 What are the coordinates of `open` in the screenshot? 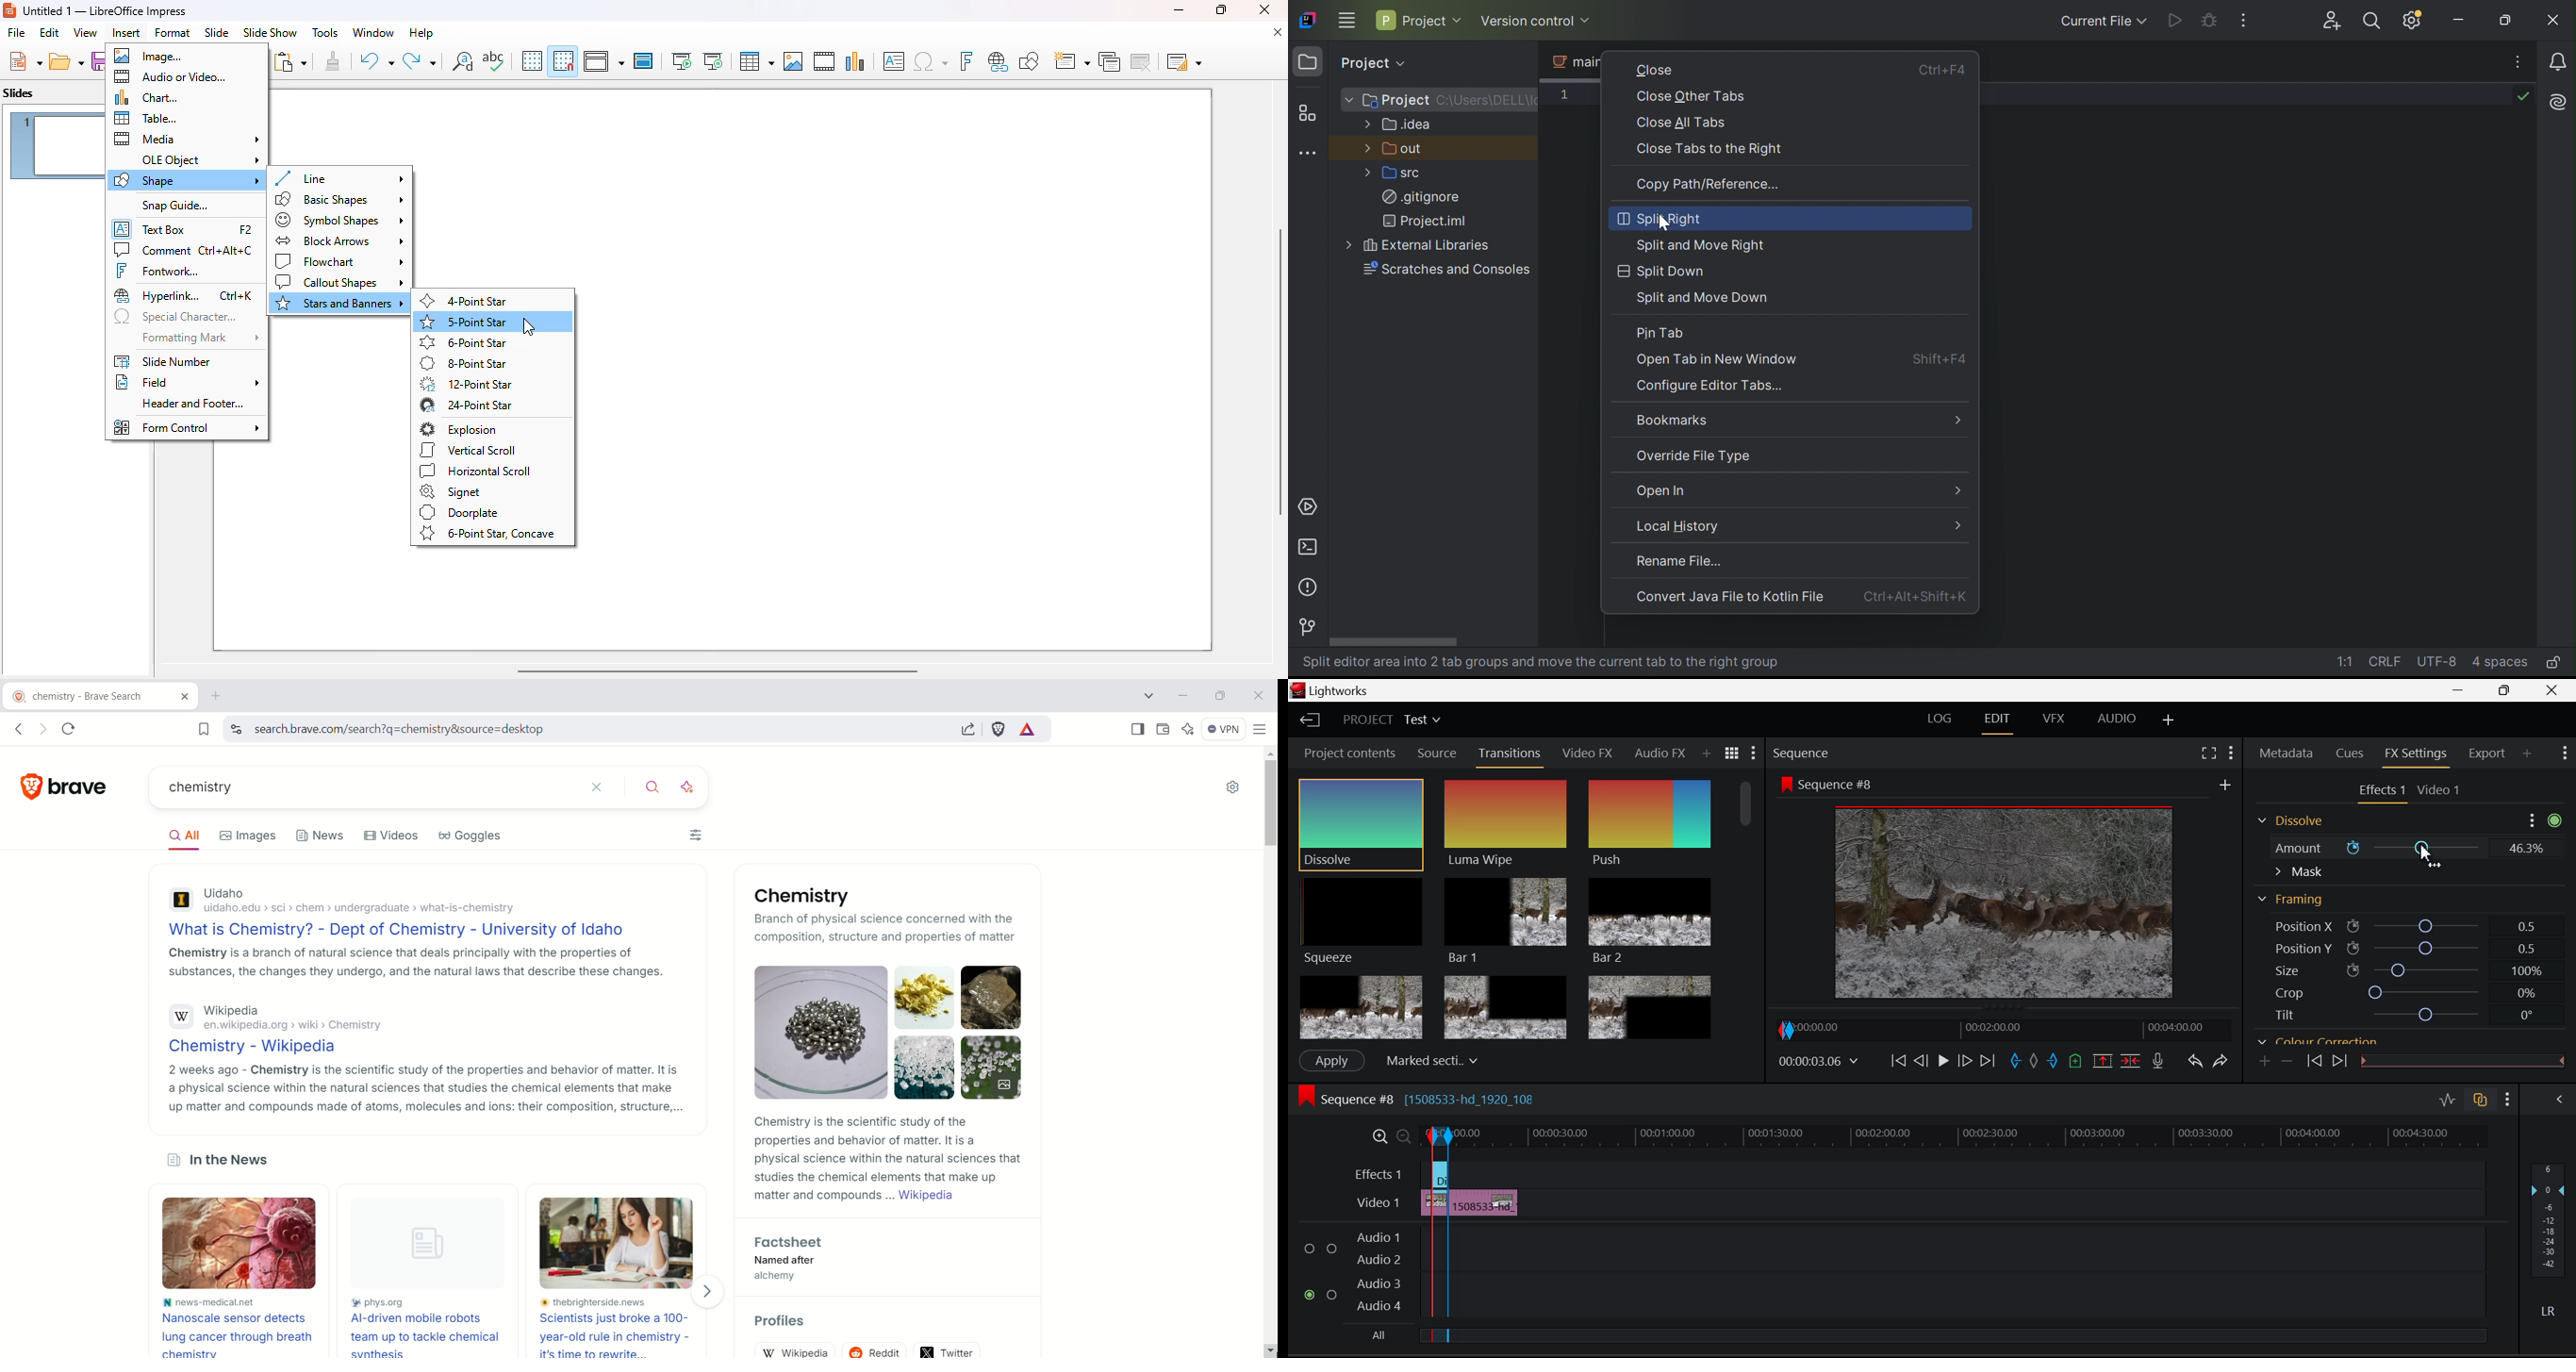 It's located at (67, 62).